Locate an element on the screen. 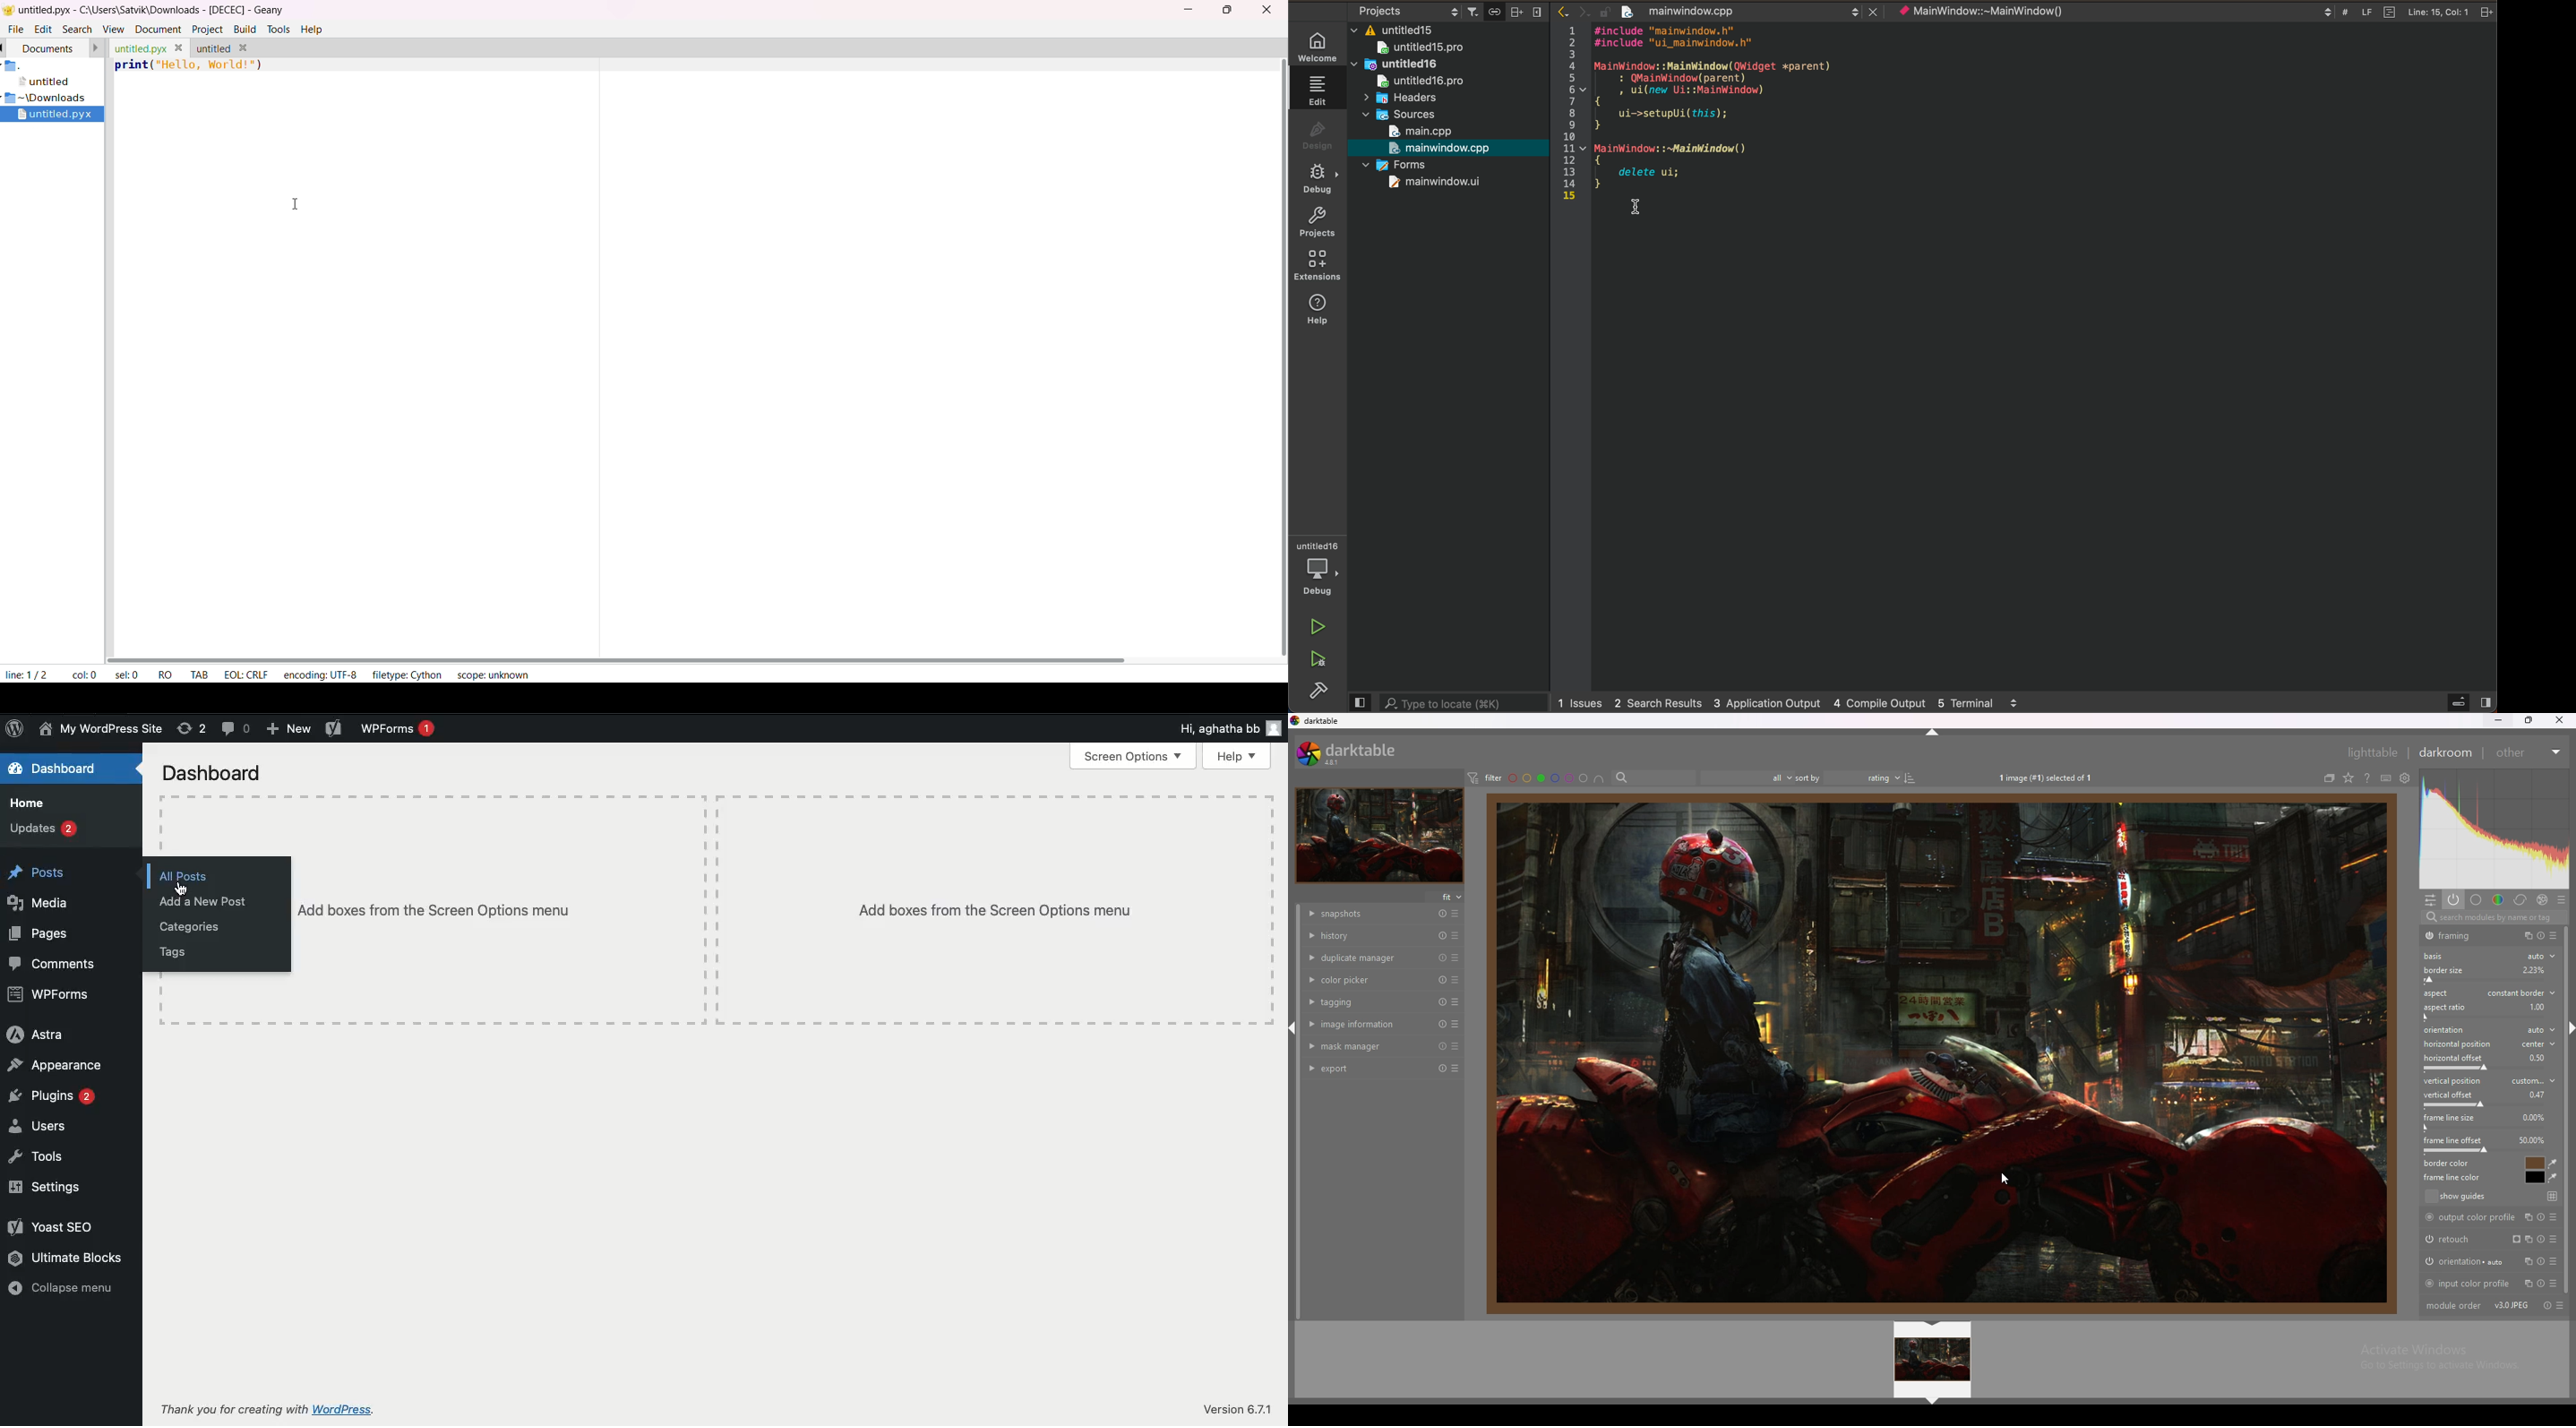 The image size is (2576, 1428). presets is located at coordinates (2560, 898).